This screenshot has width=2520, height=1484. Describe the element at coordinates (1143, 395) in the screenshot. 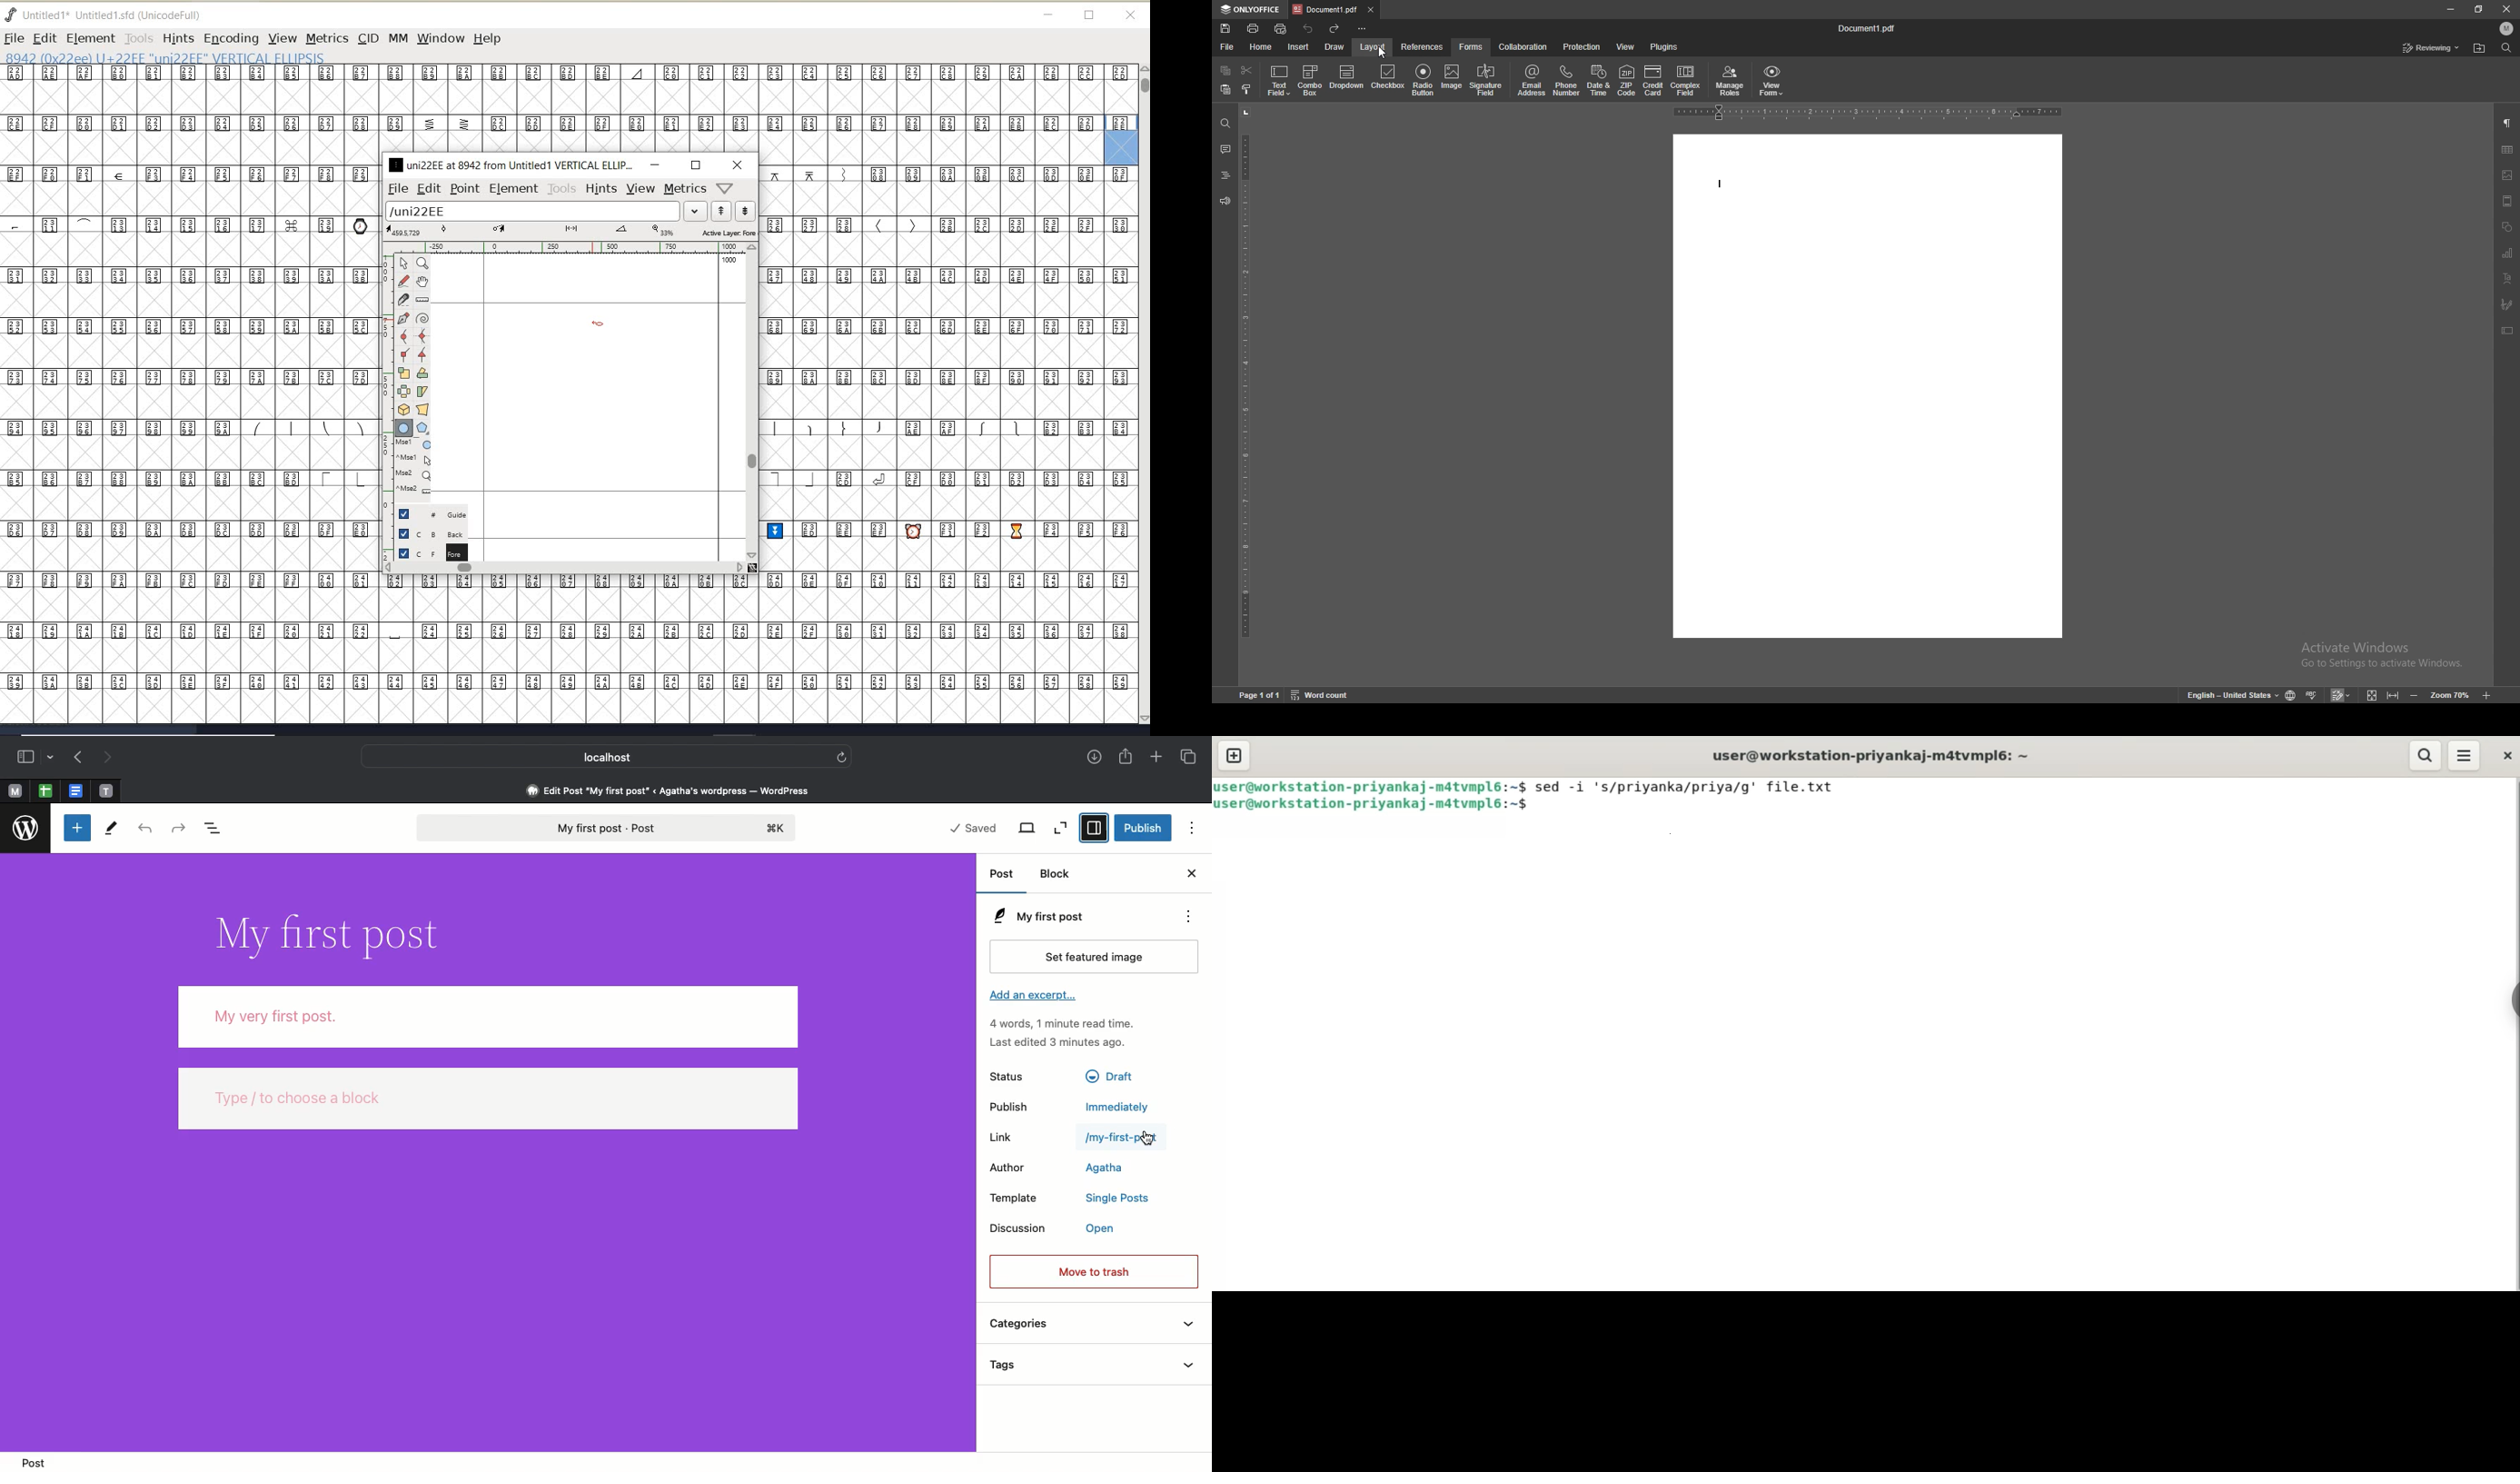

I see `SCROLLBAR` at that location.